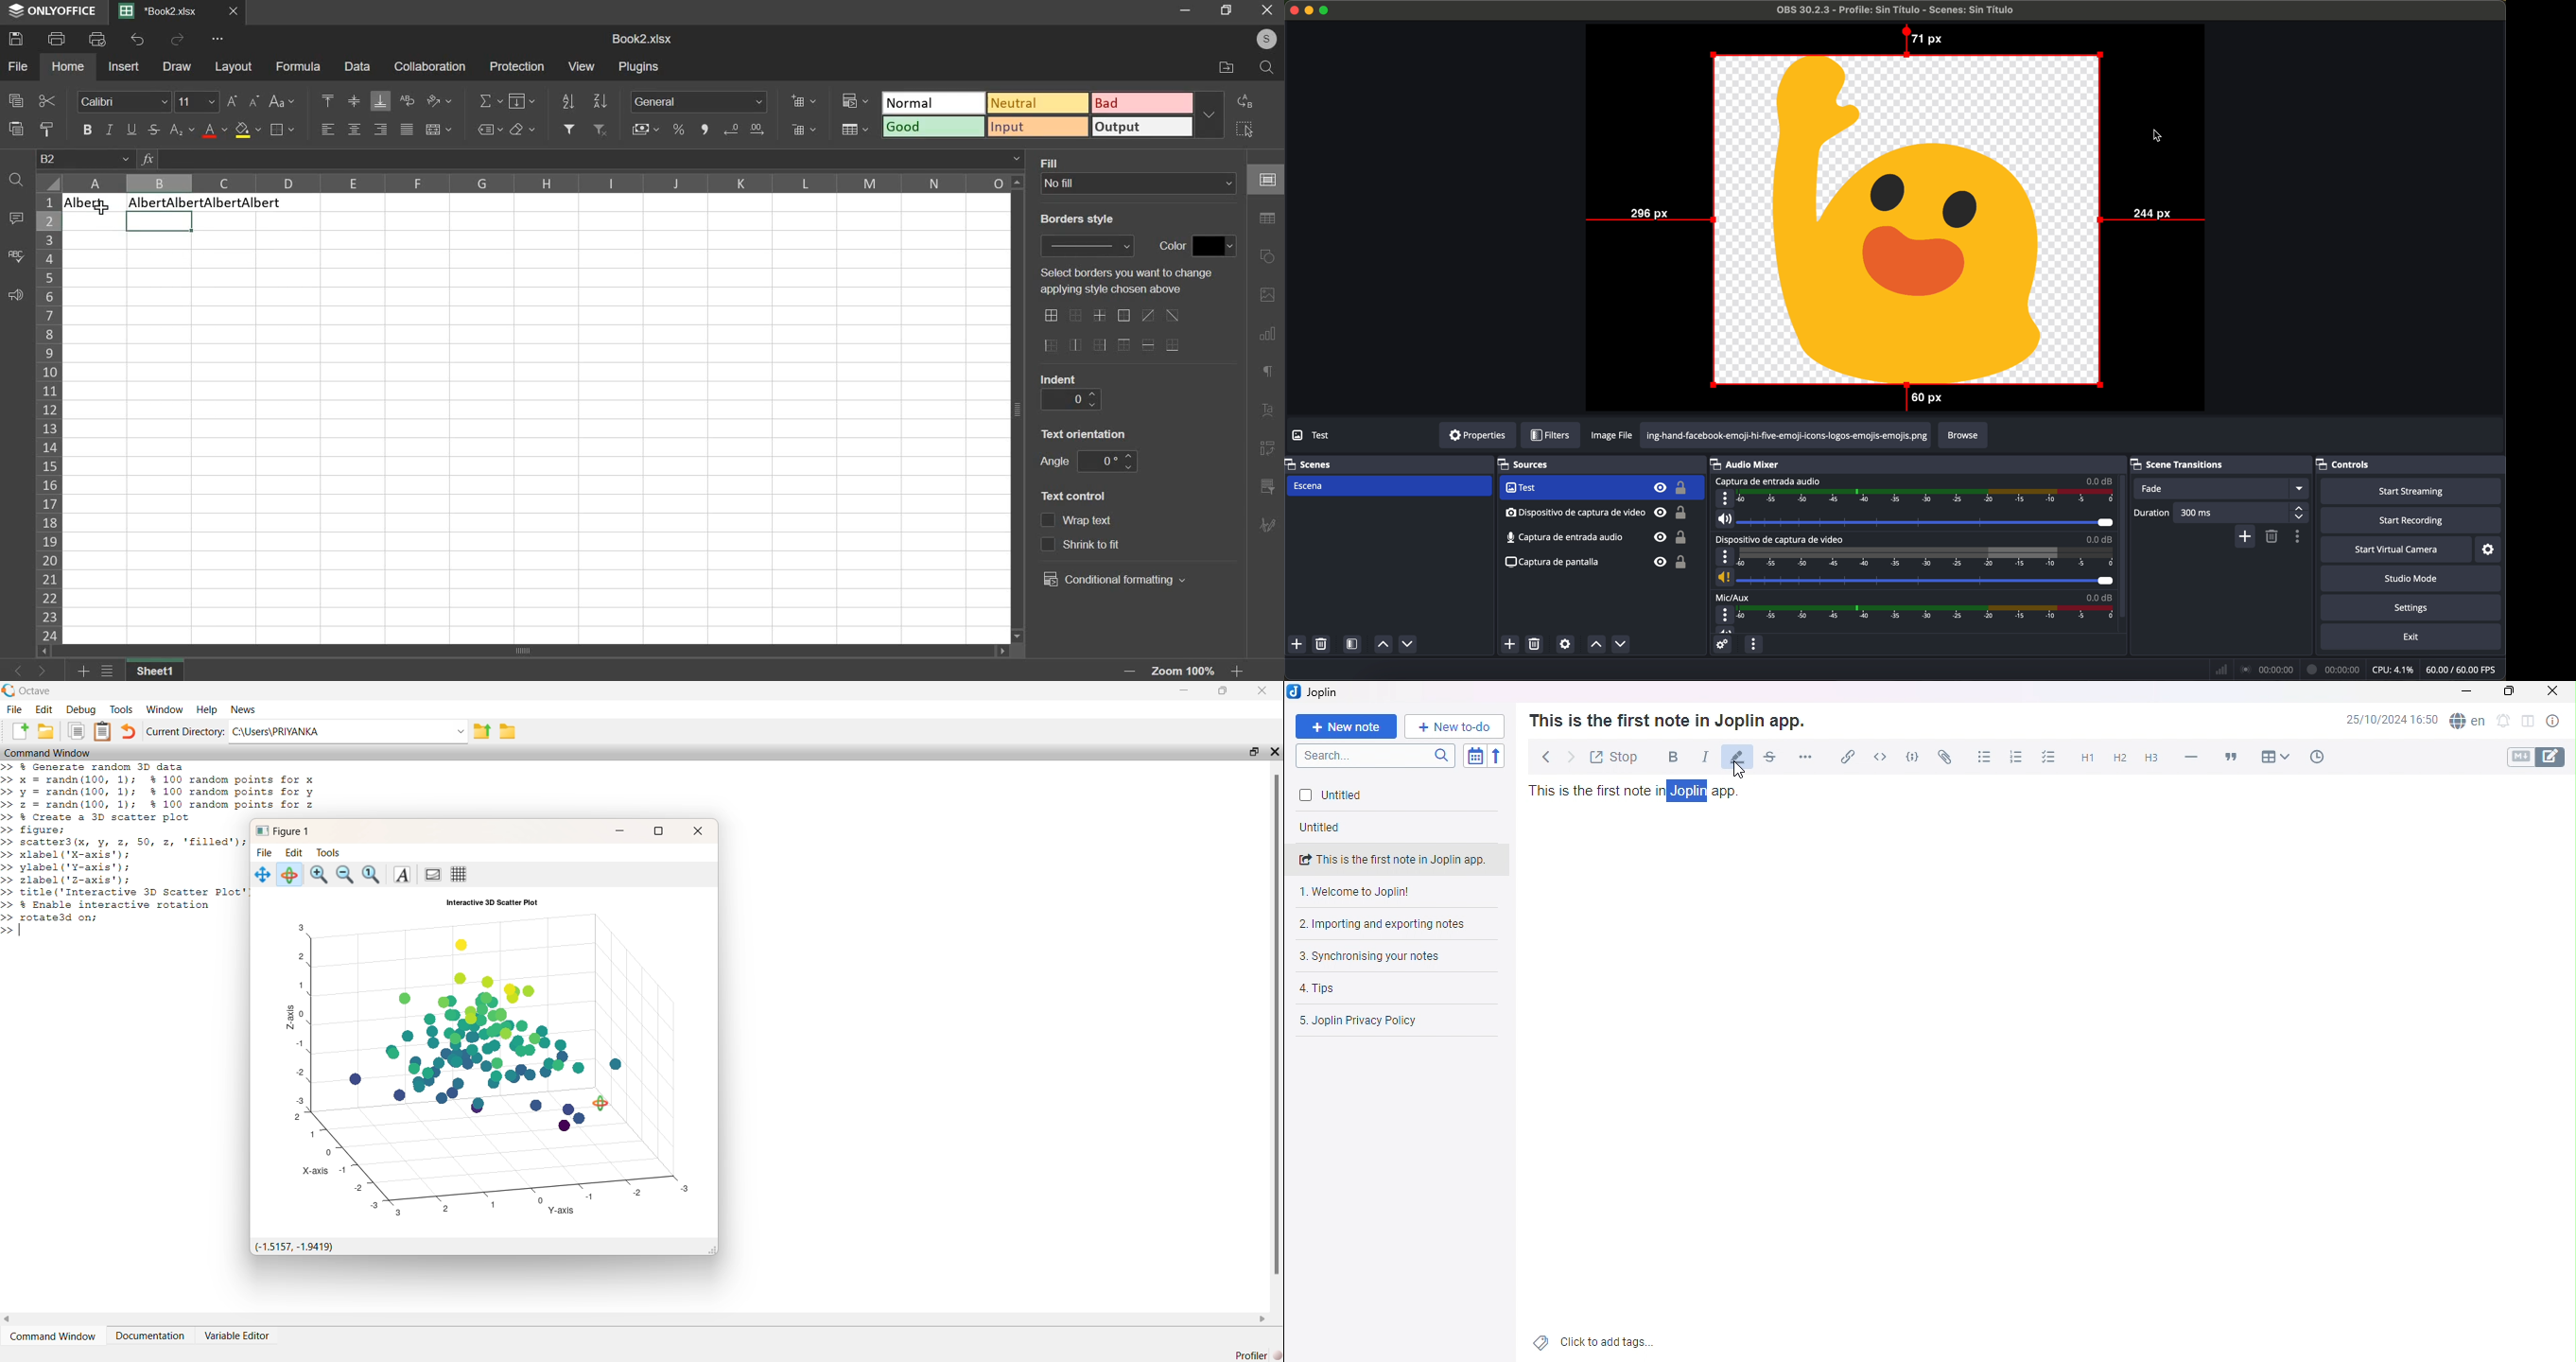 Image resolution: width=2576 pixels, height=1372 pixels. I want to click on vol, so click(1913, 578).